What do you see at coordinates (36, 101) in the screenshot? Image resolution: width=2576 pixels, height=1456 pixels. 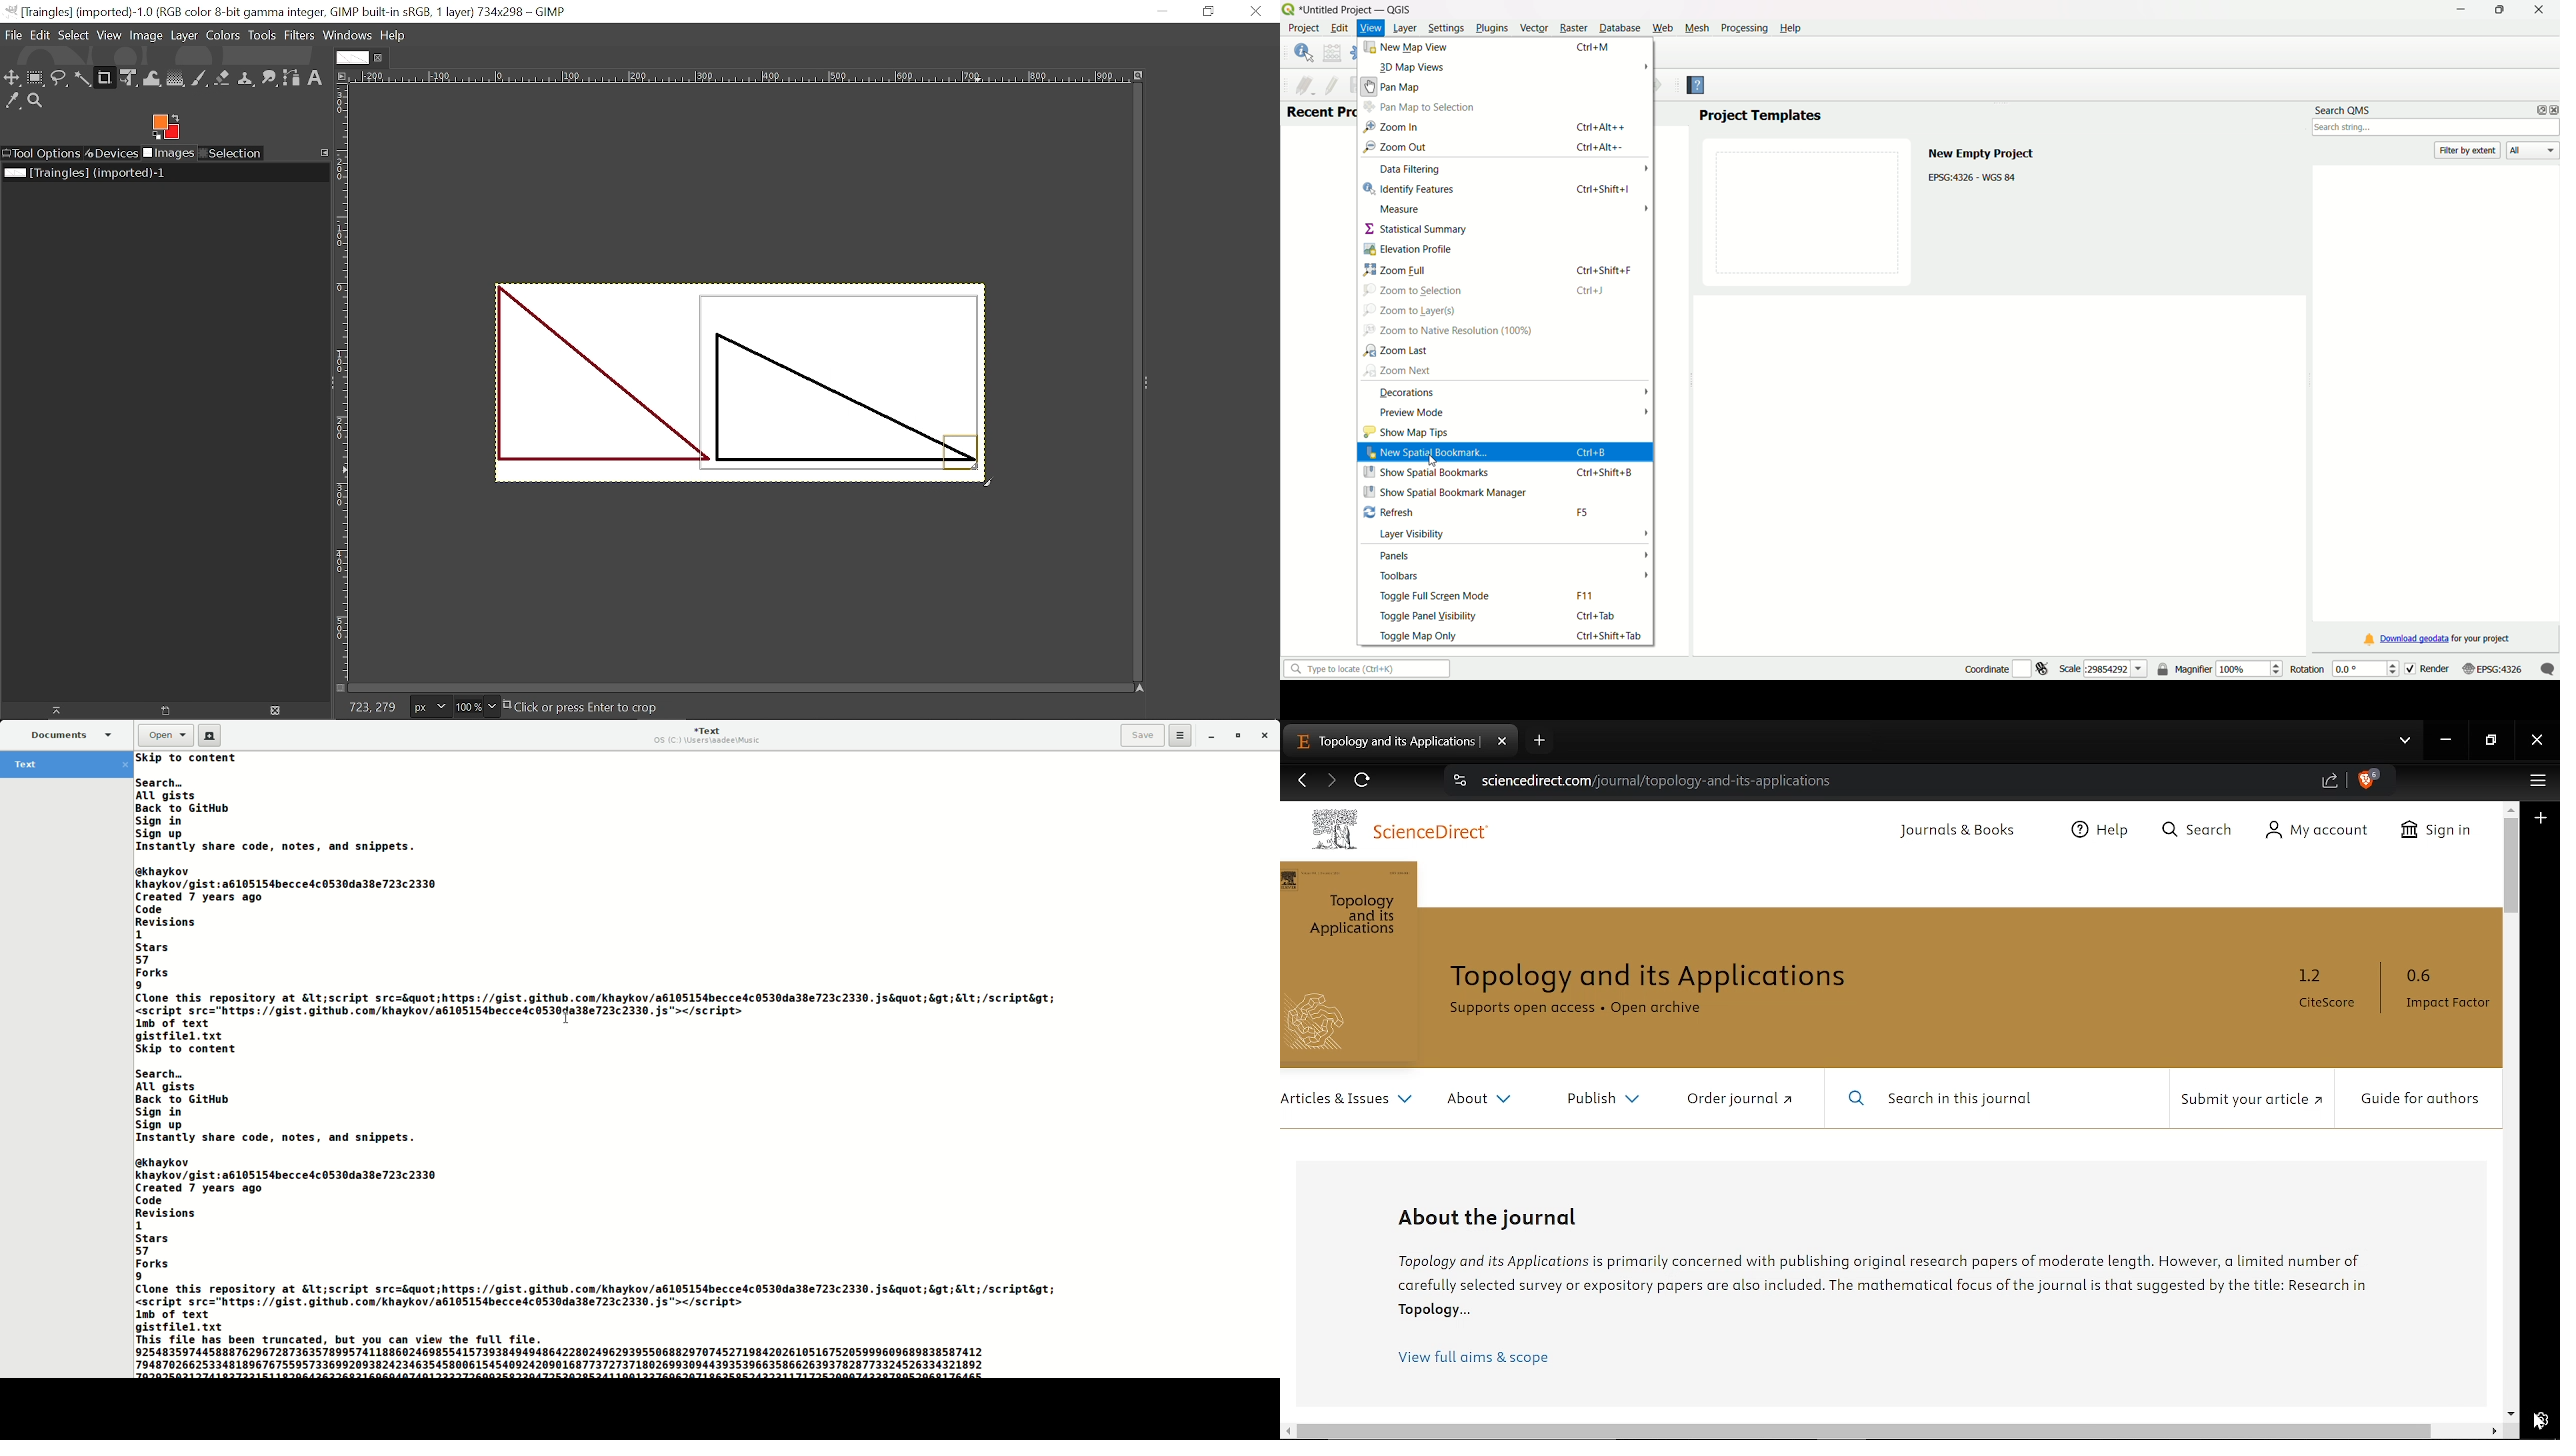 I see `Zoom took` at bounding box center [36, 101].